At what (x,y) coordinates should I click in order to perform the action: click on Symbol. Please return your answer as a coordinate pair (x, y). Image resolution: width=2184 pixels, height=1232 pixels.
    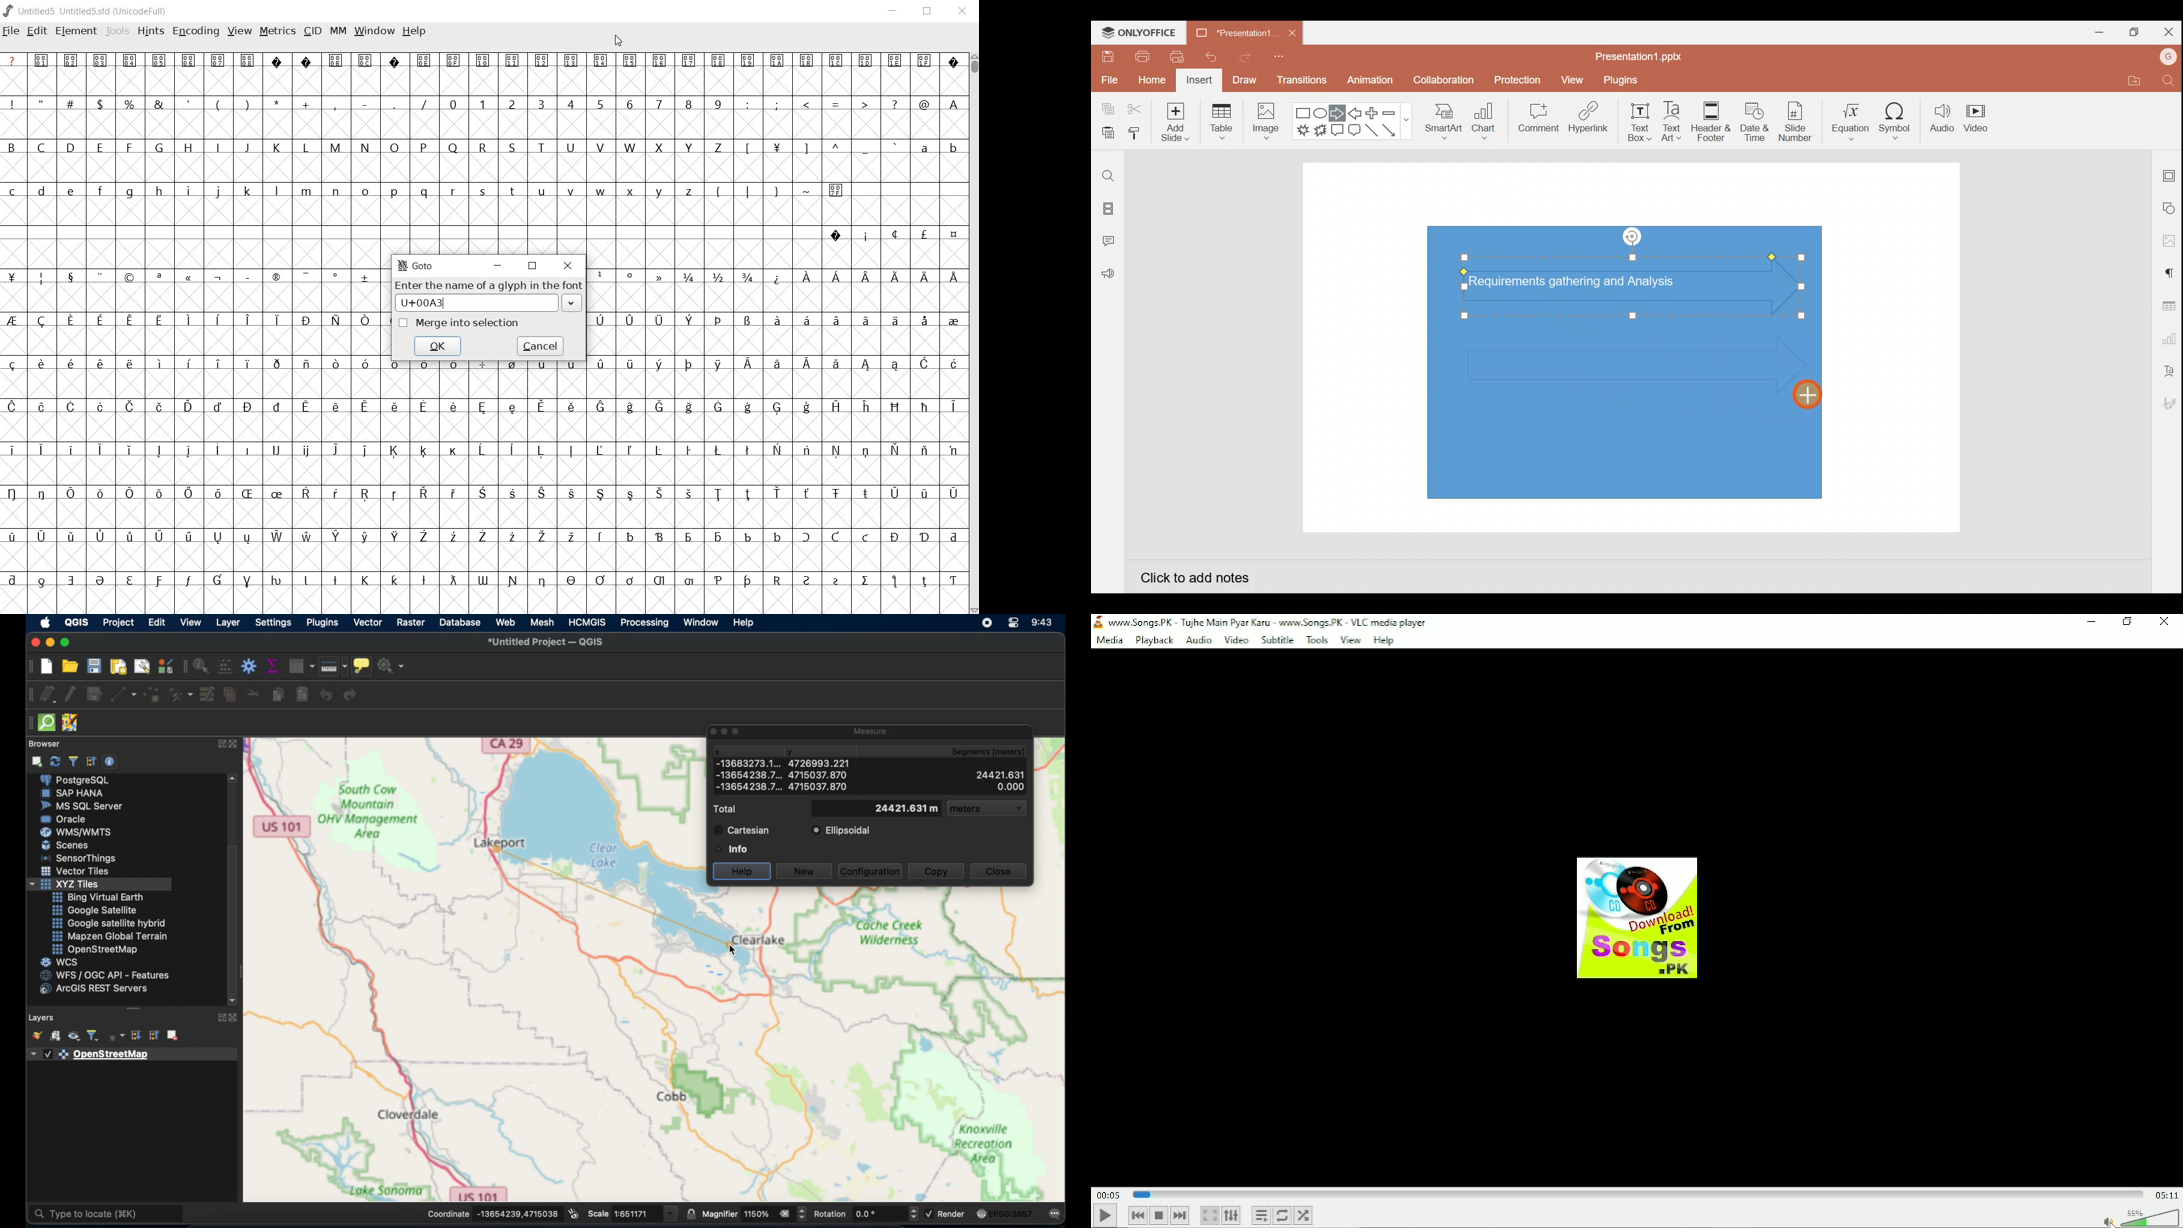
    Looking at the image, I should click on (600, 318).